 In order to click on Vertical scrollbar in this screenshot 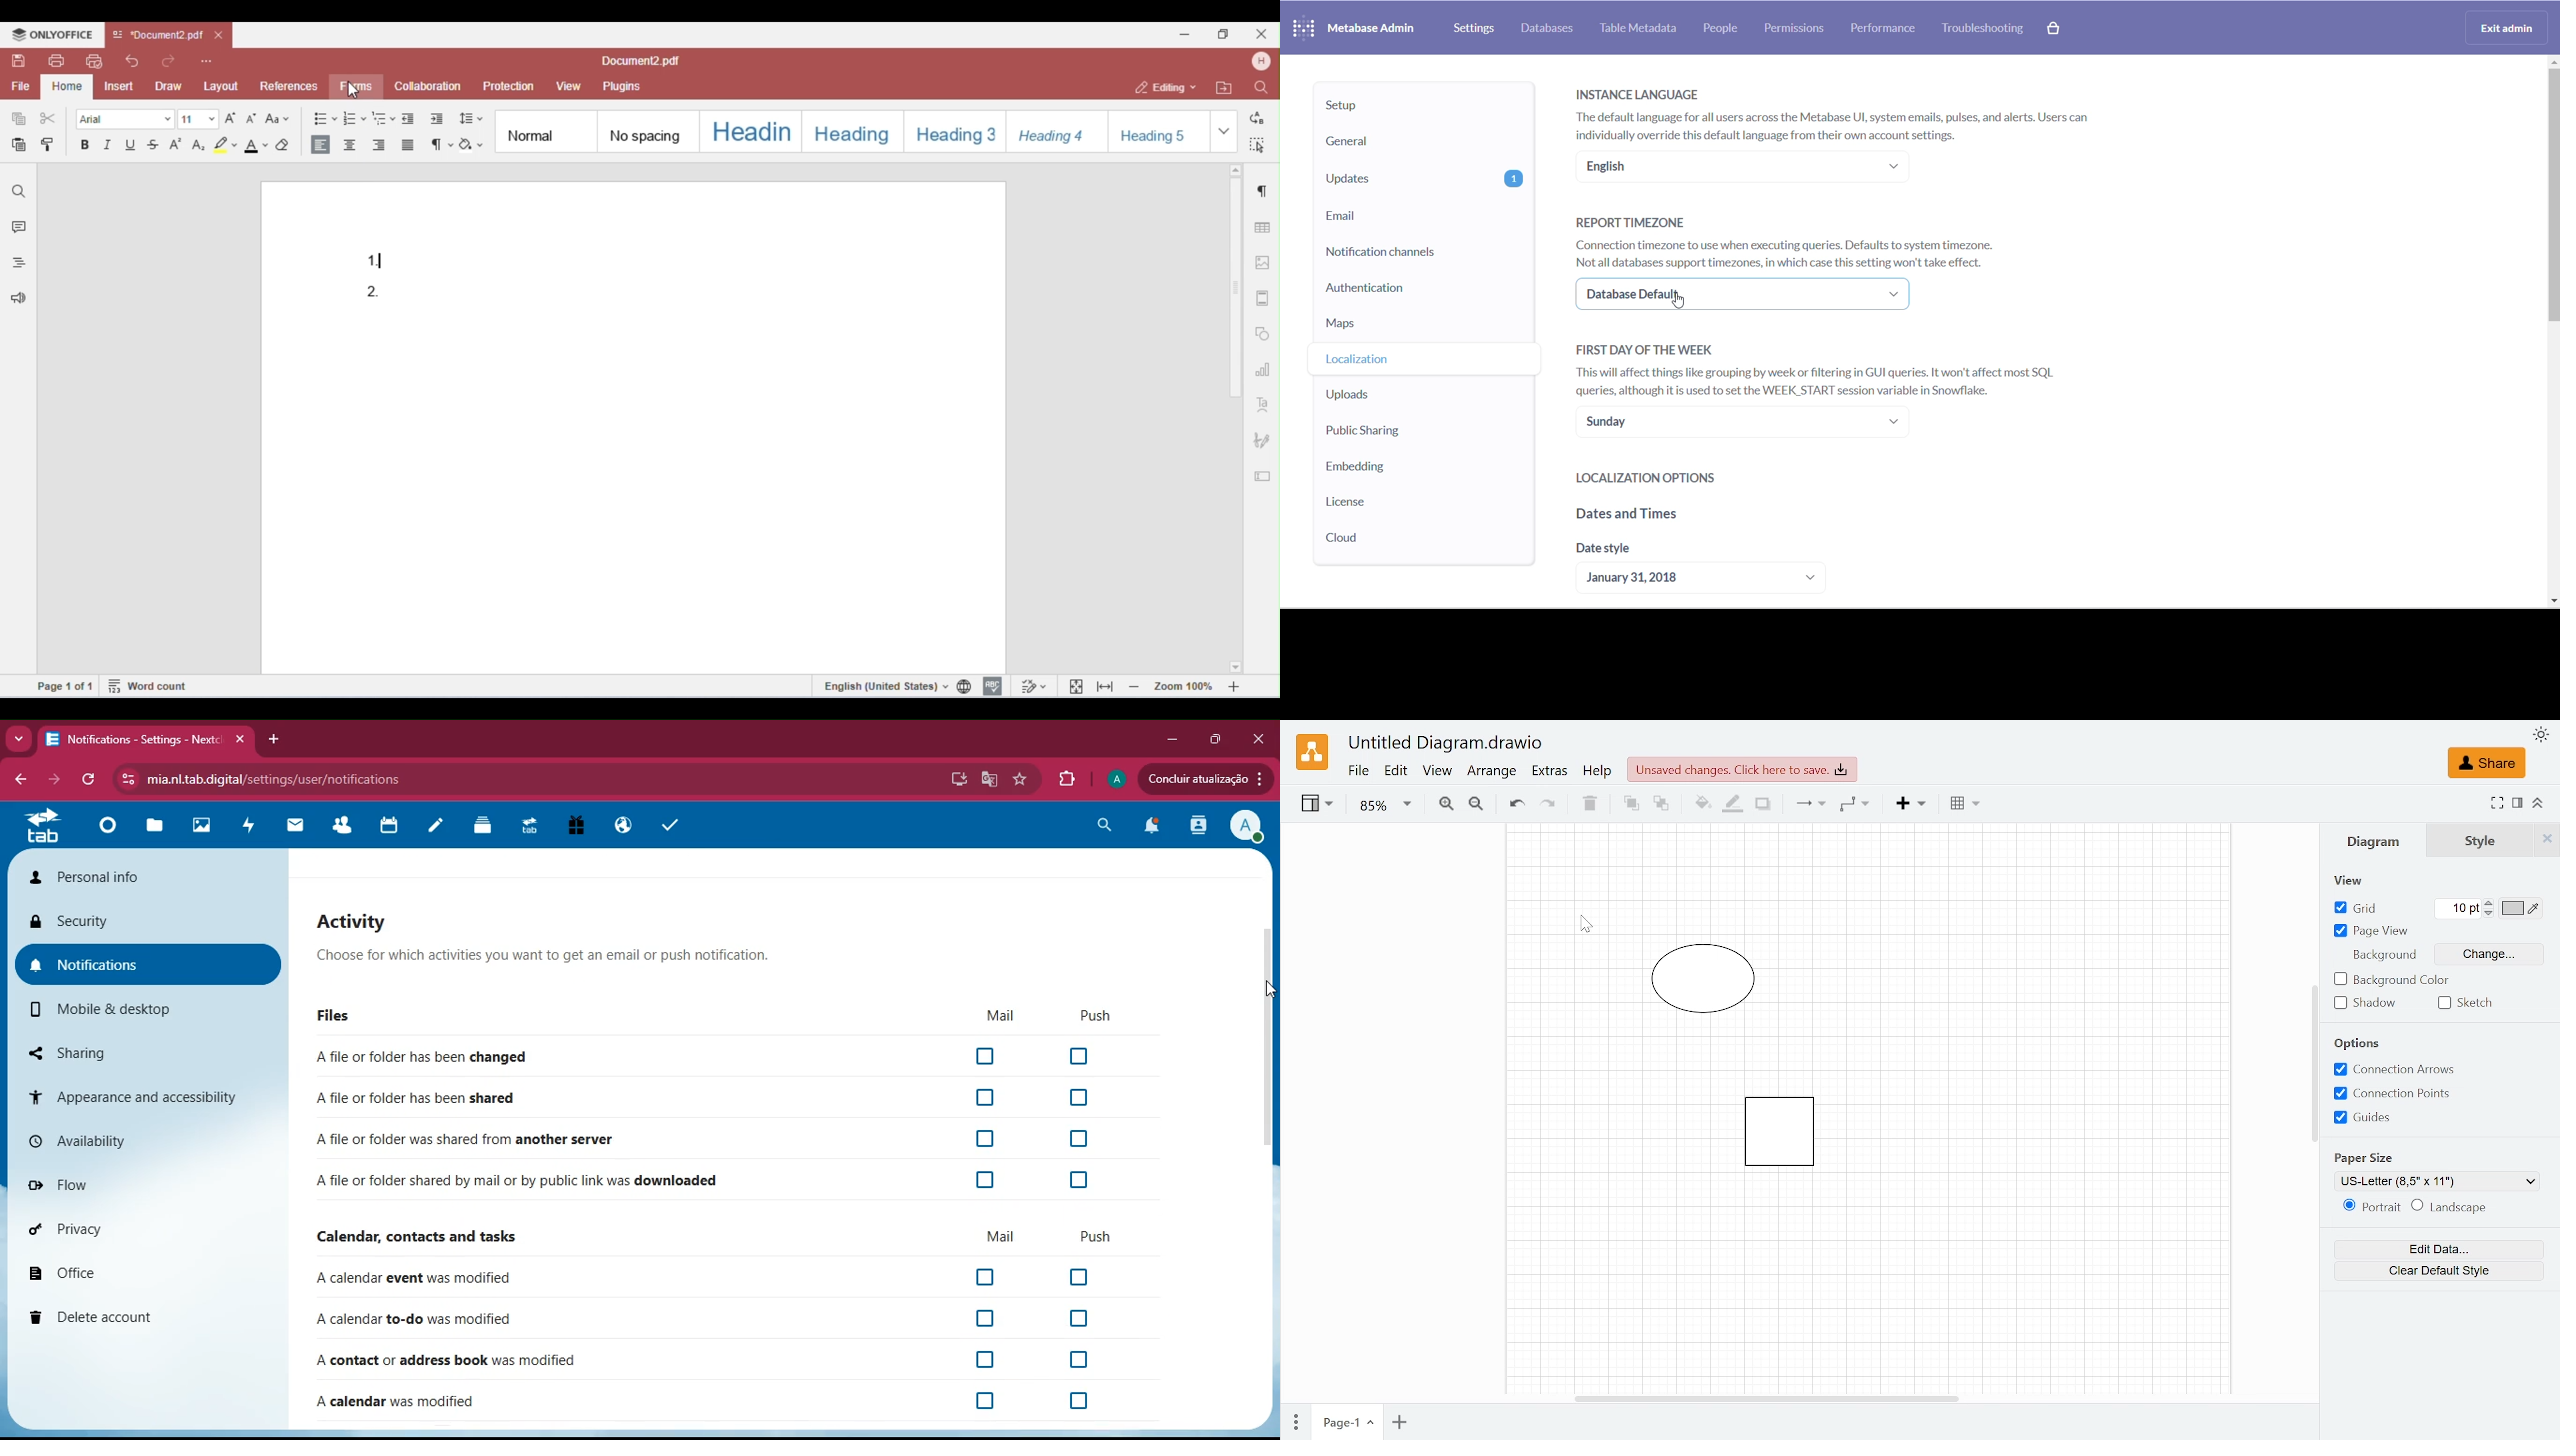, I will do `click(2314, 1063)`.